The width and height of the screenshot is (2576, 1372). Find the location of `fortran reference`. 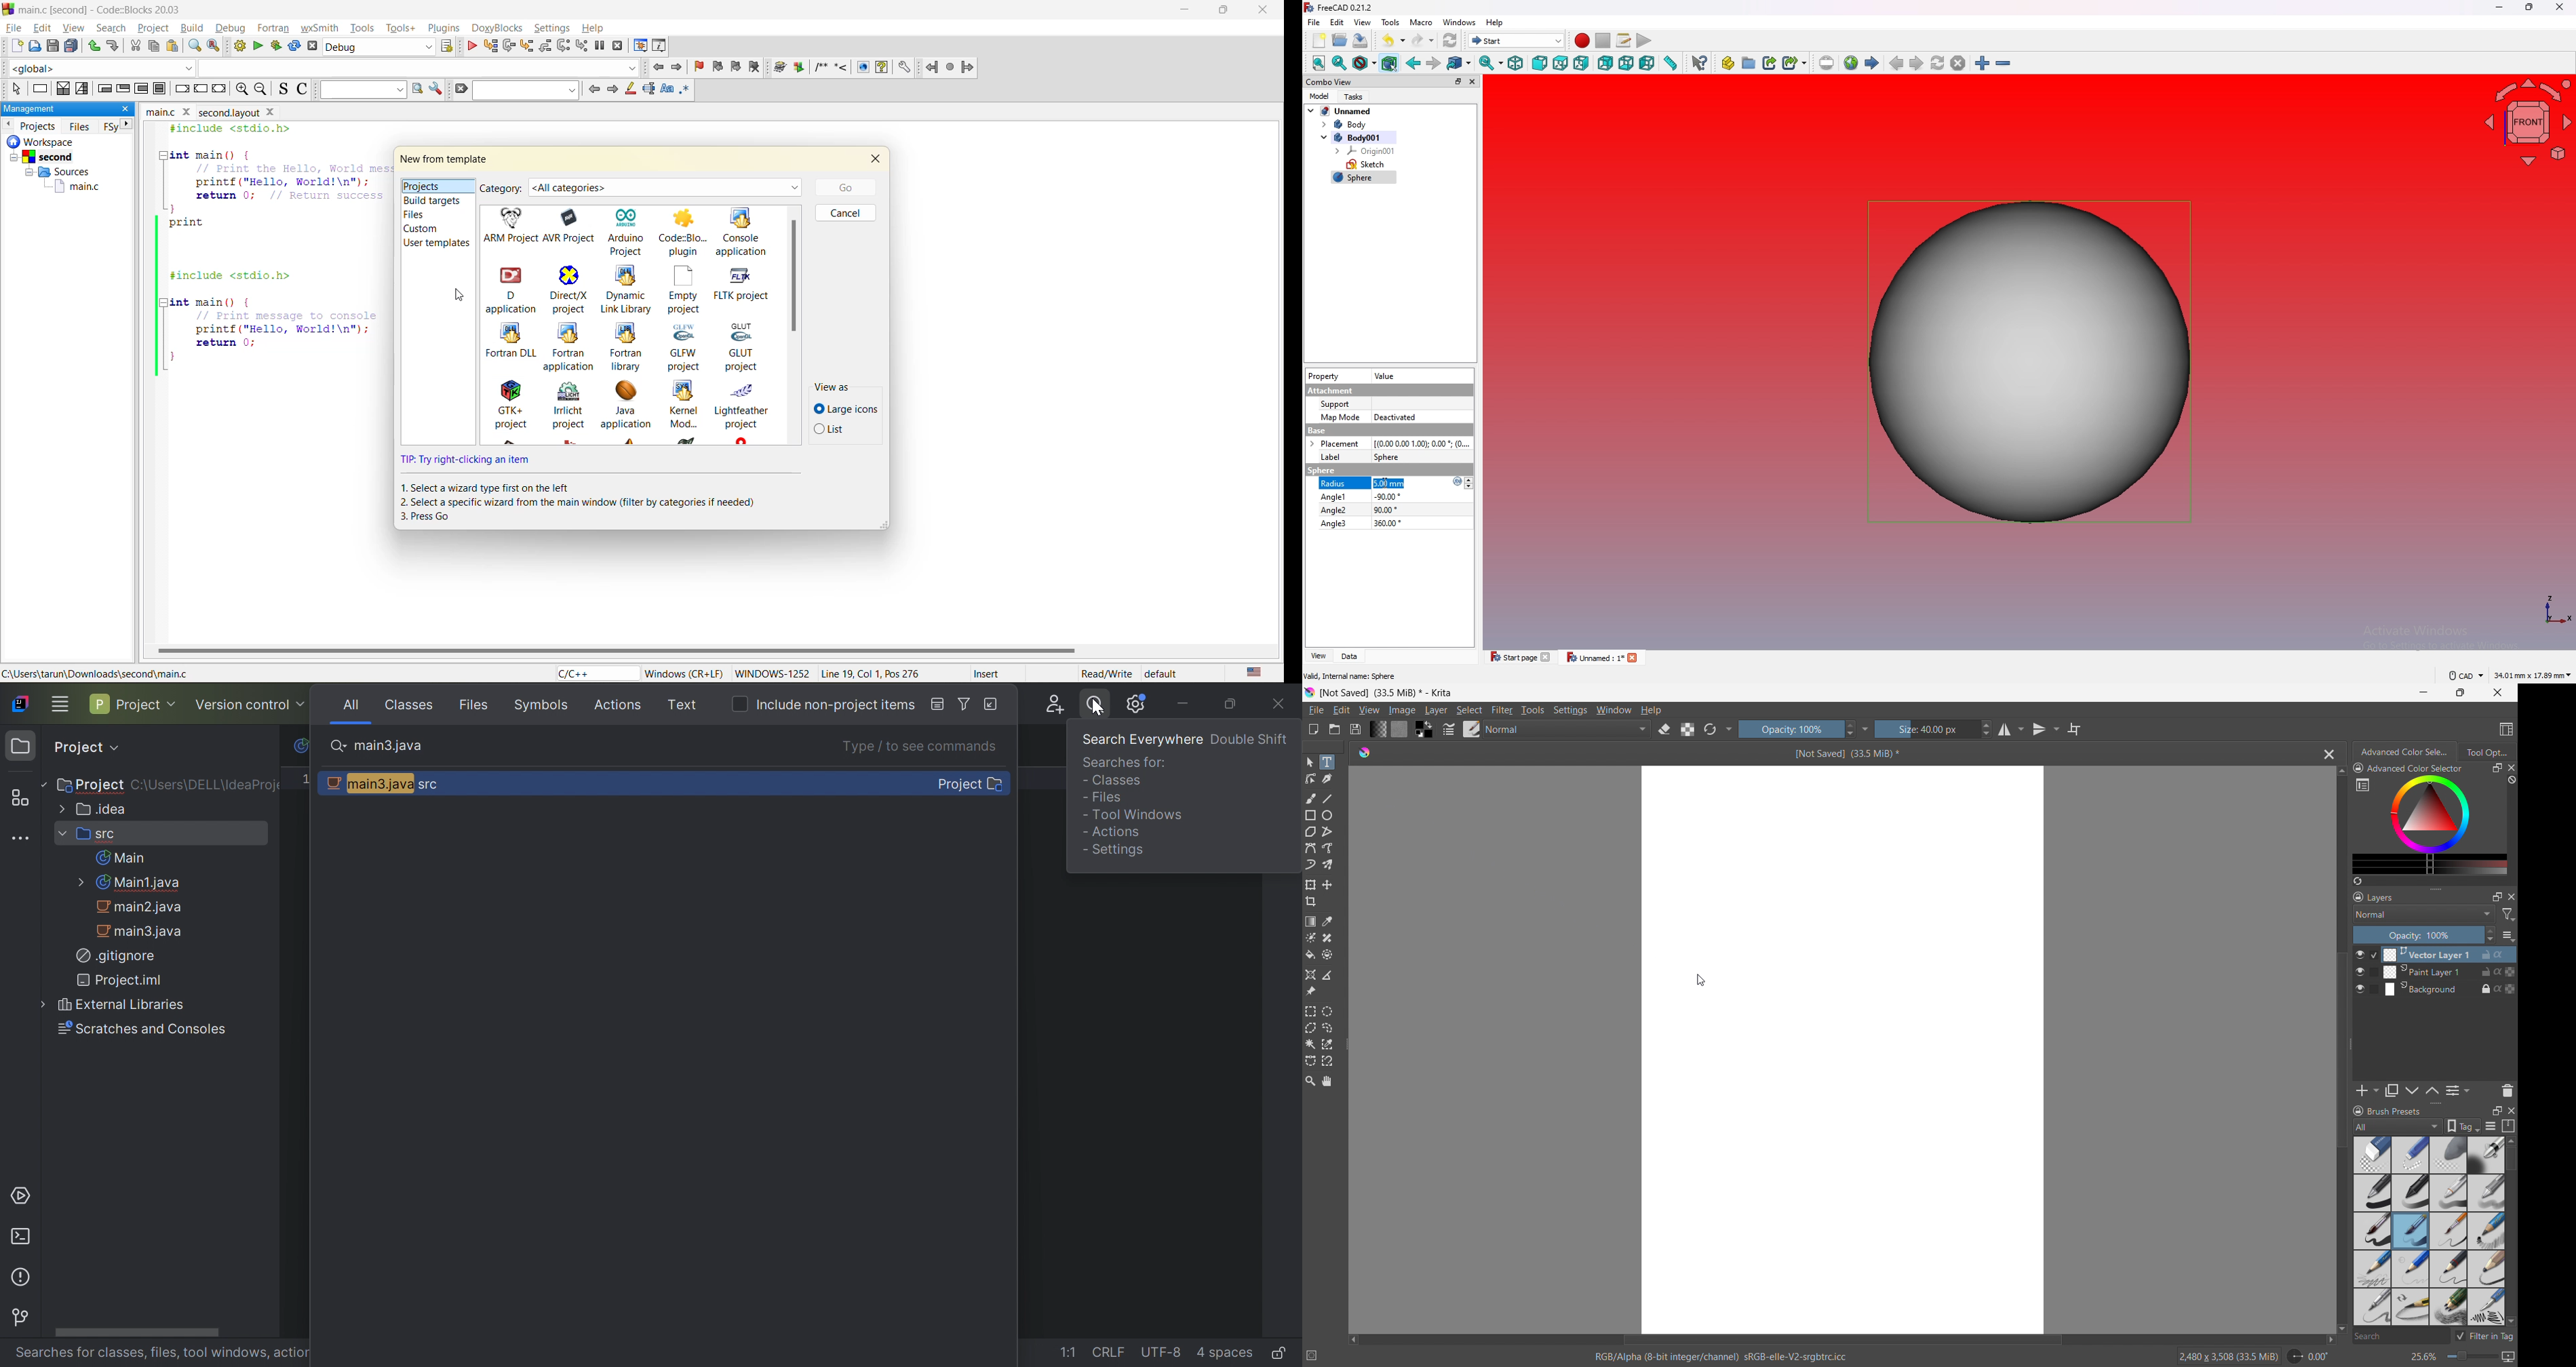

fortran reference is located at coordinates (954, 68).